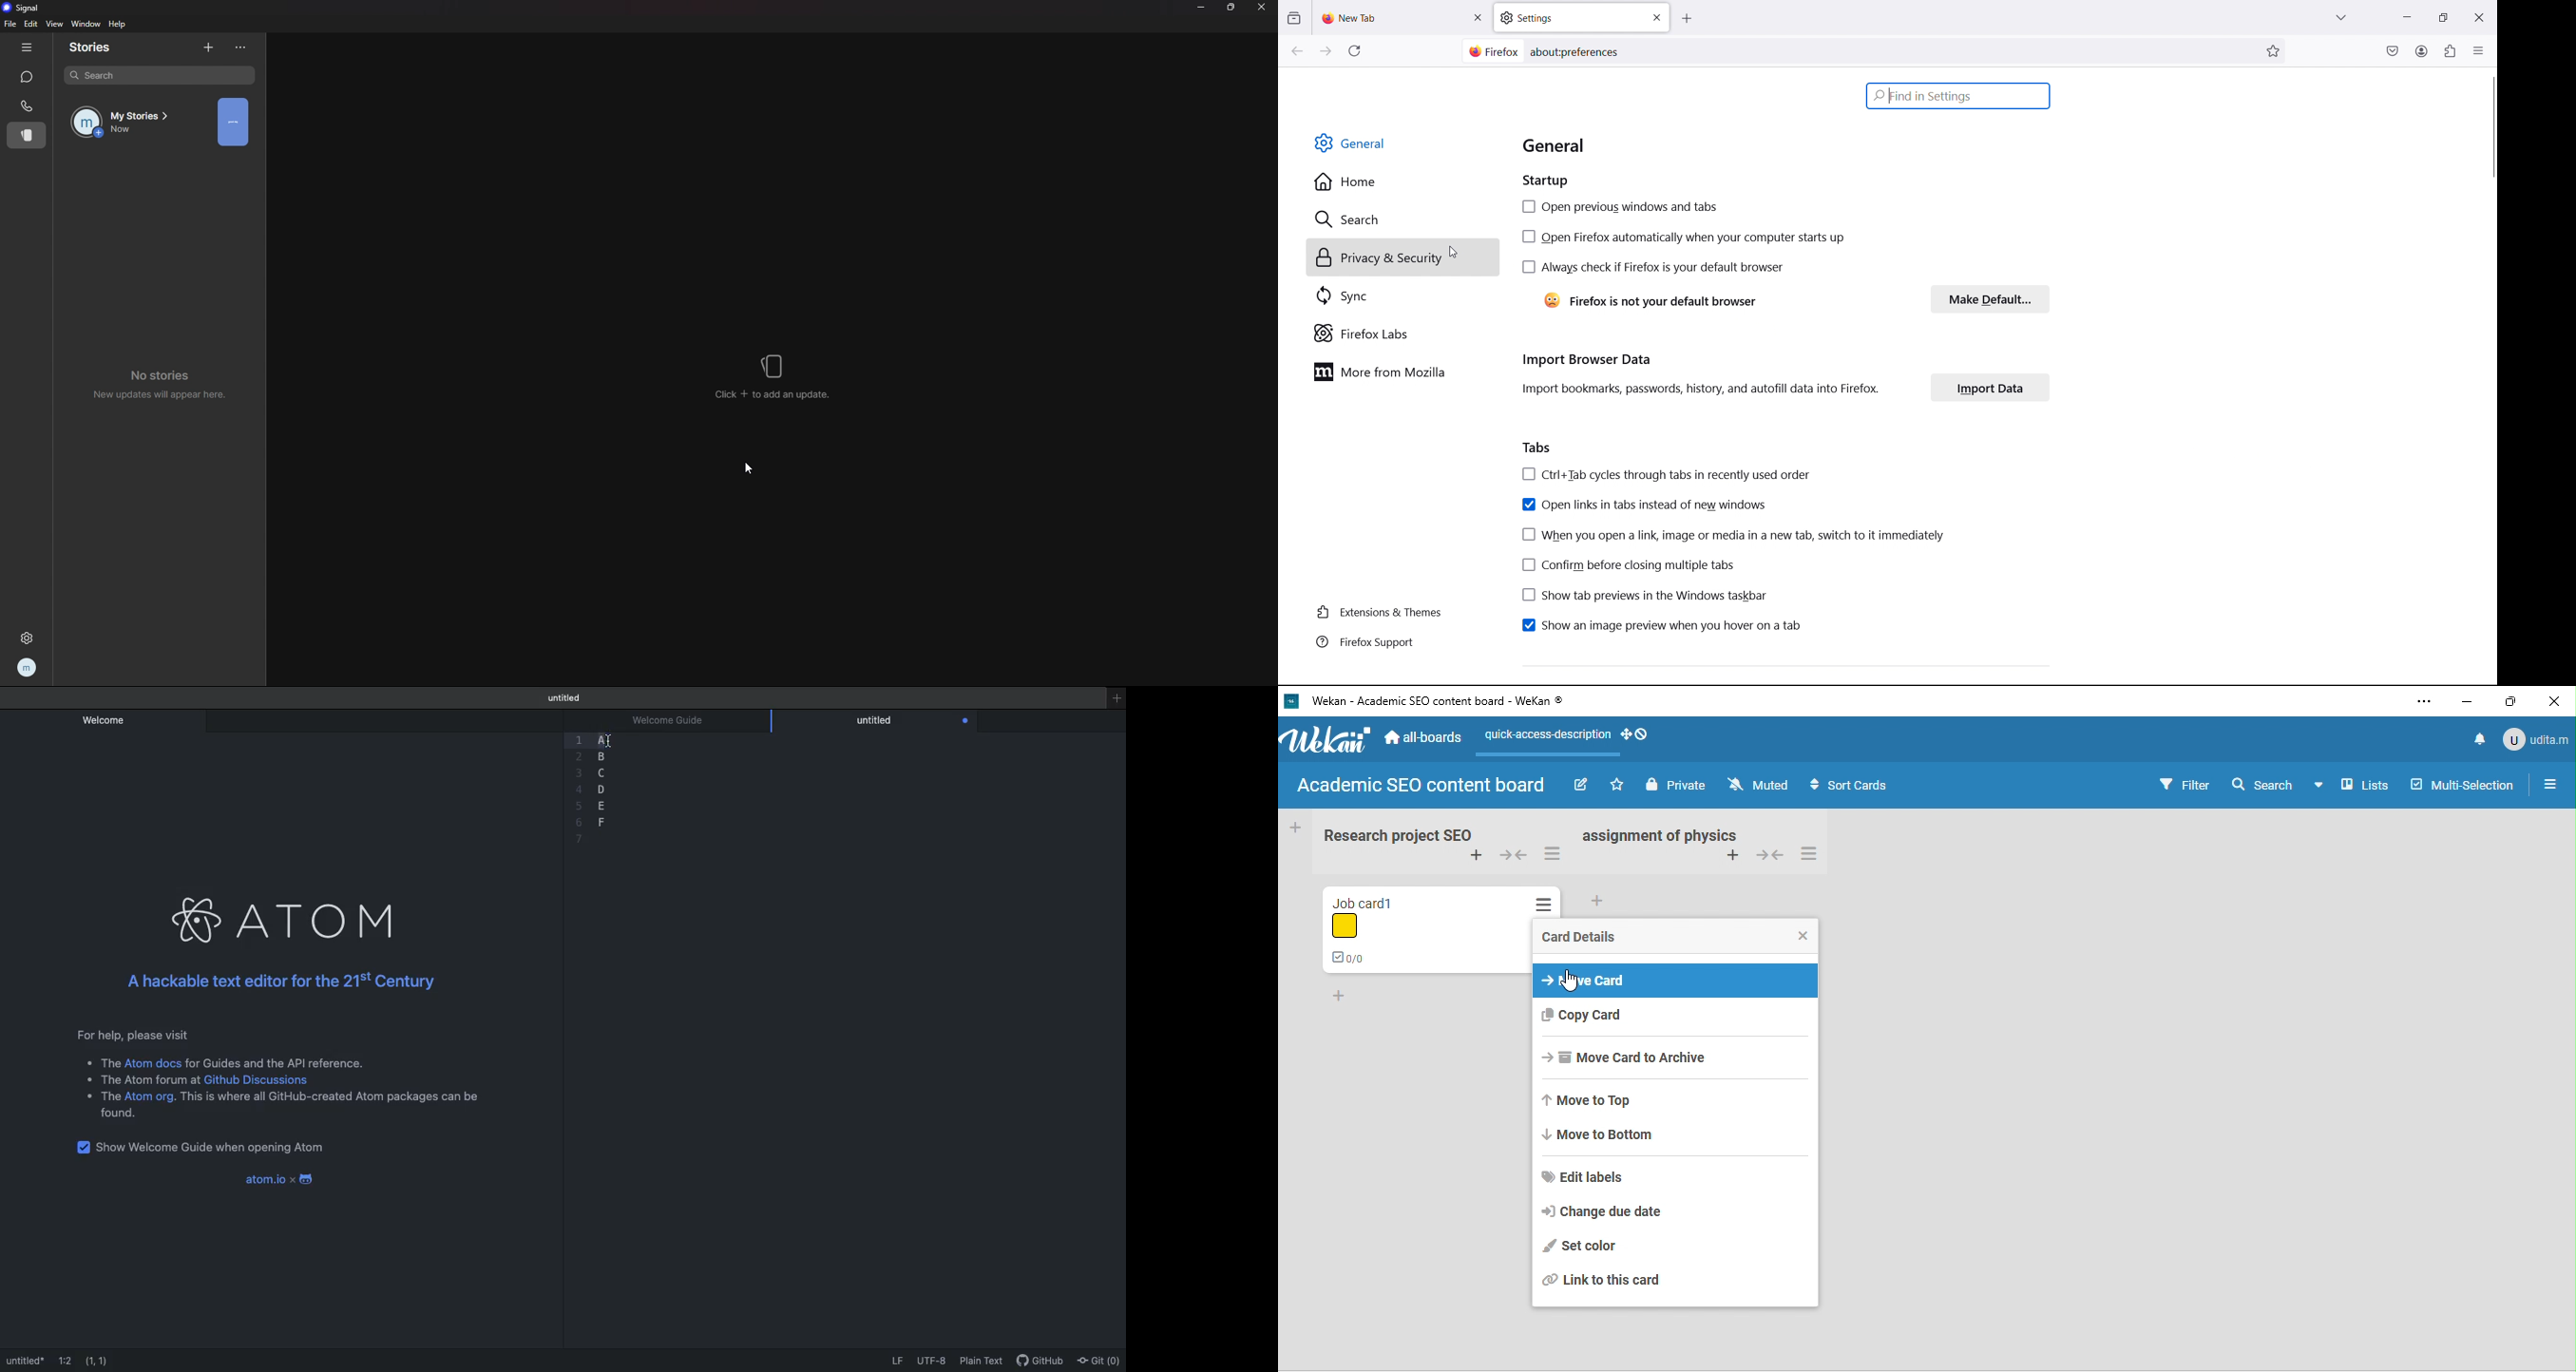 The image size is (2576, 1372). What do you see at coordinates (1653, 267) in the screenshot?
I see `always check if firefox is your default browser checkbox` at bounding box center [1653, 267].